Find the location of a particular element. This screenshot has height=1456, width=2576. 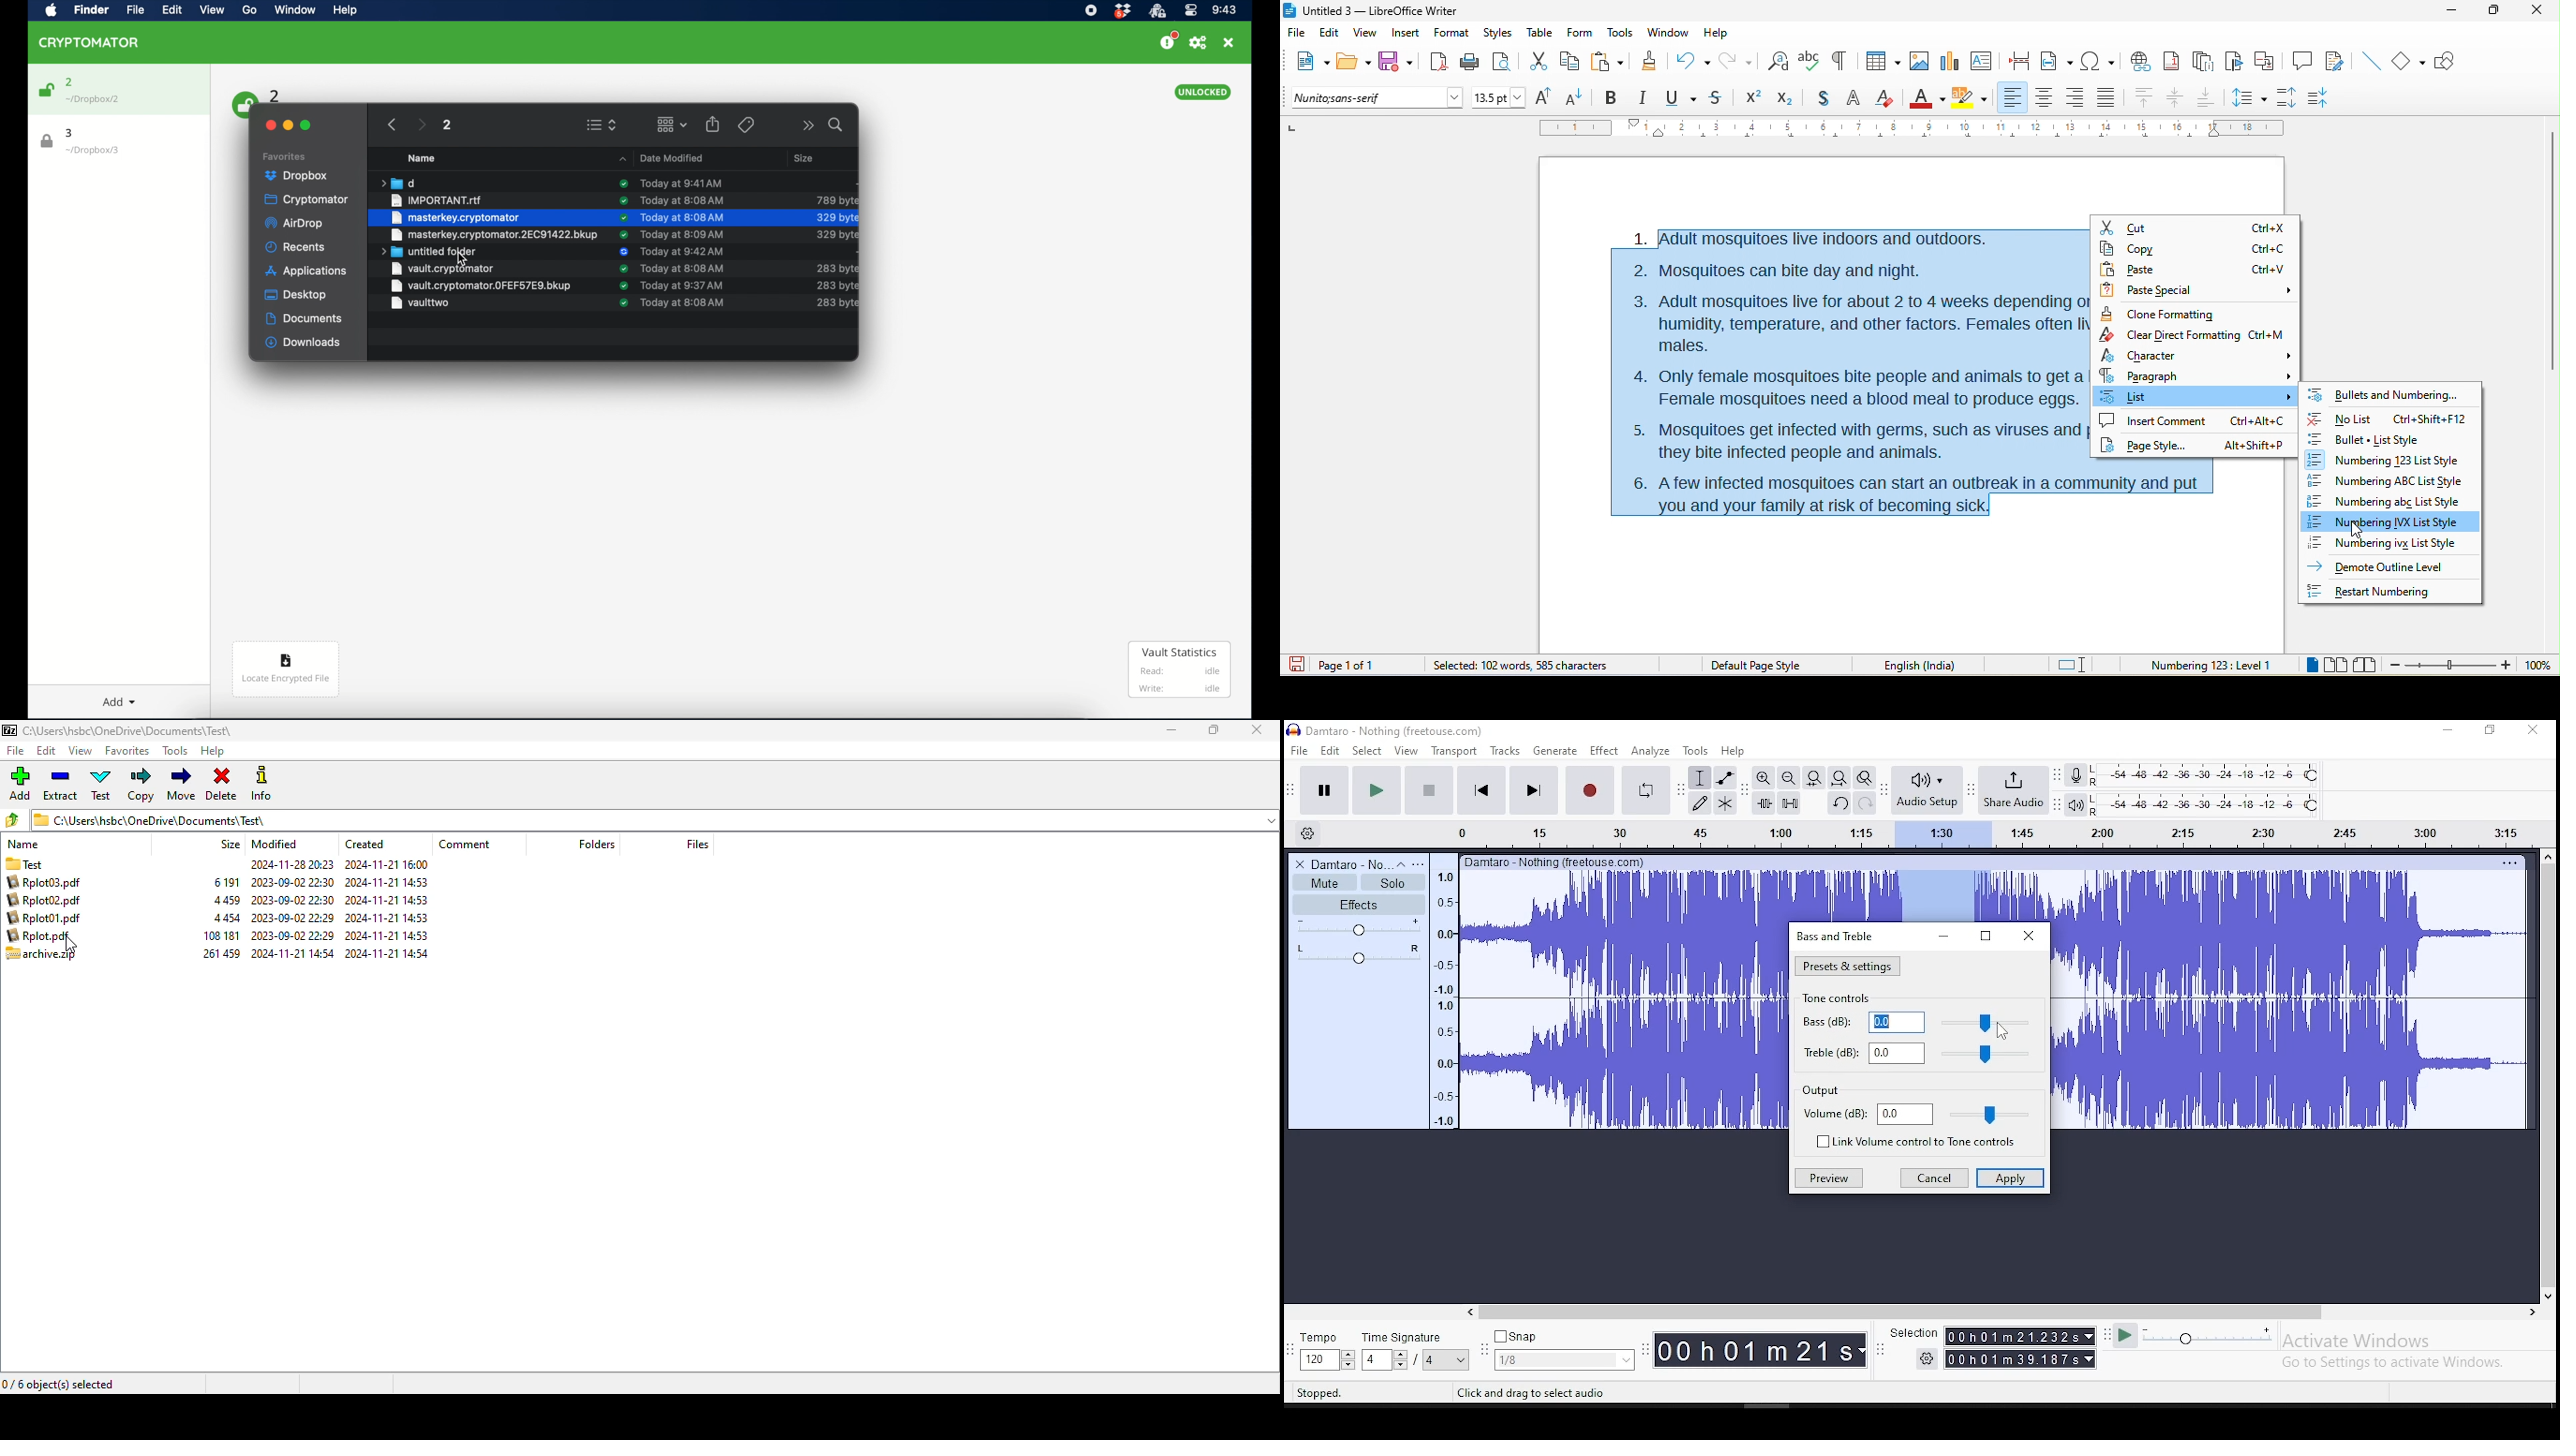

clone formatting is located at coordinates (2160, 313).